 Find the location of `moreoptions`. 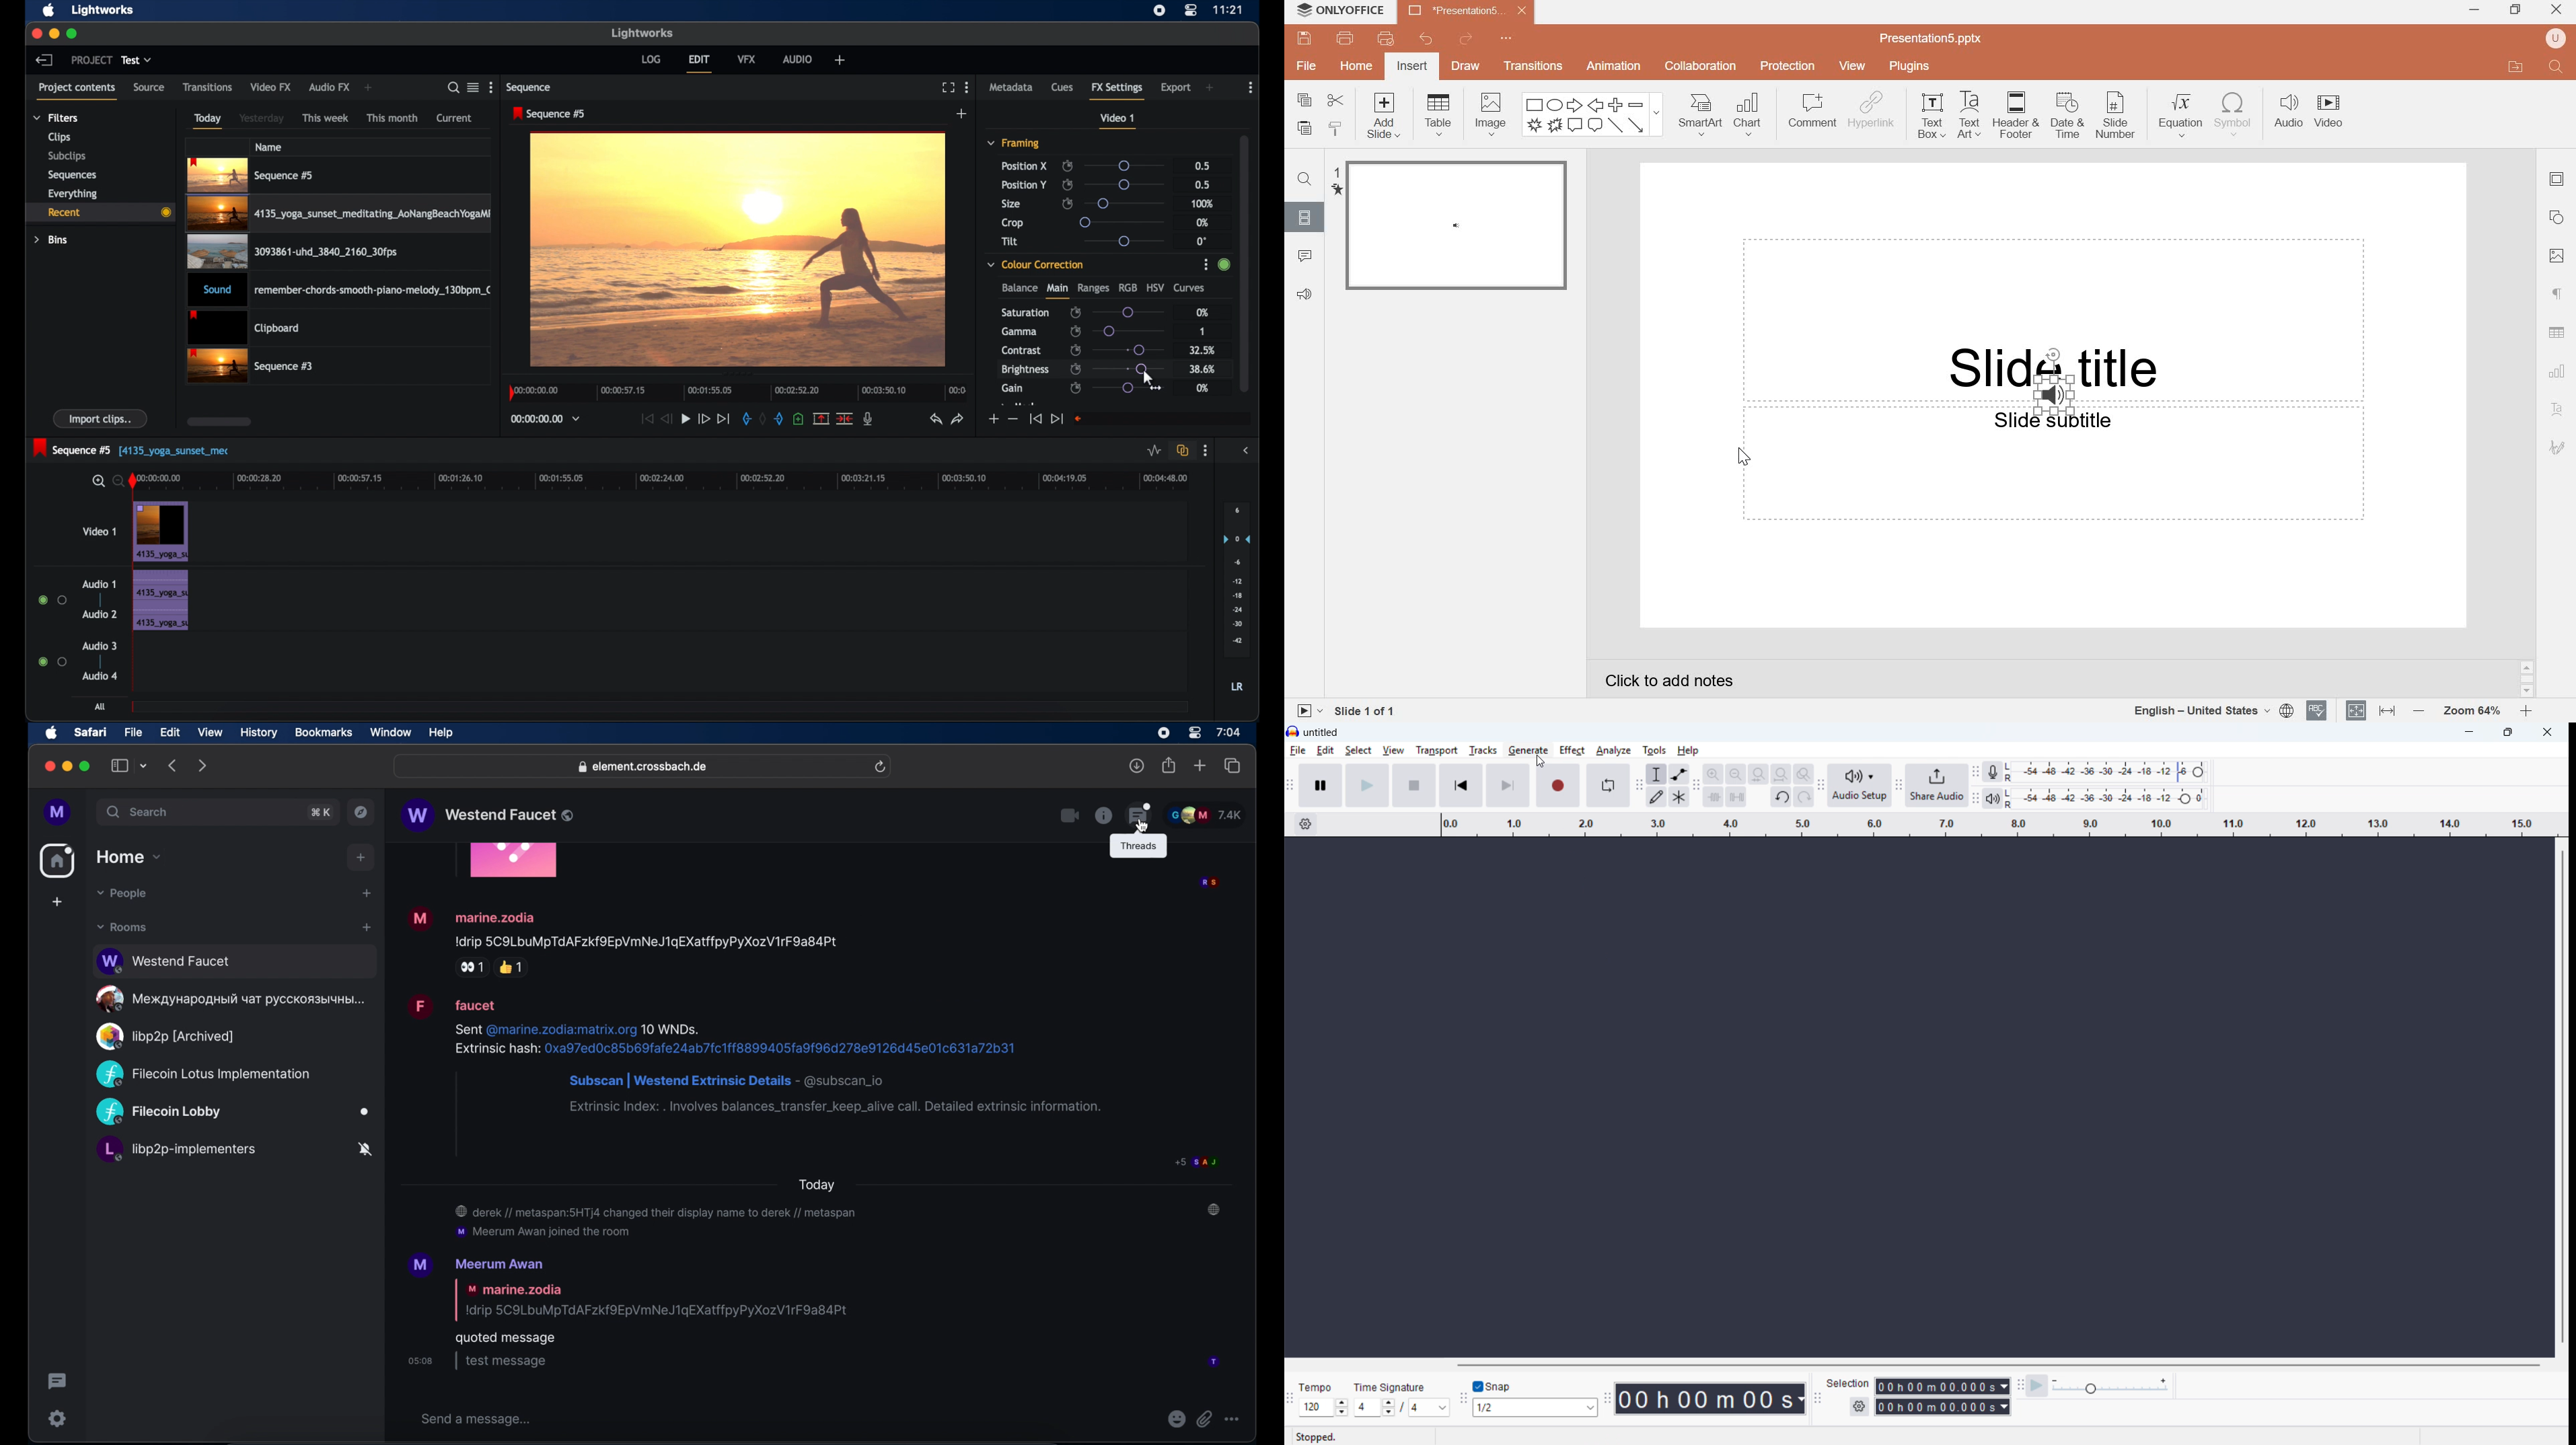

moreoptions is located at coordinates (967, 86).